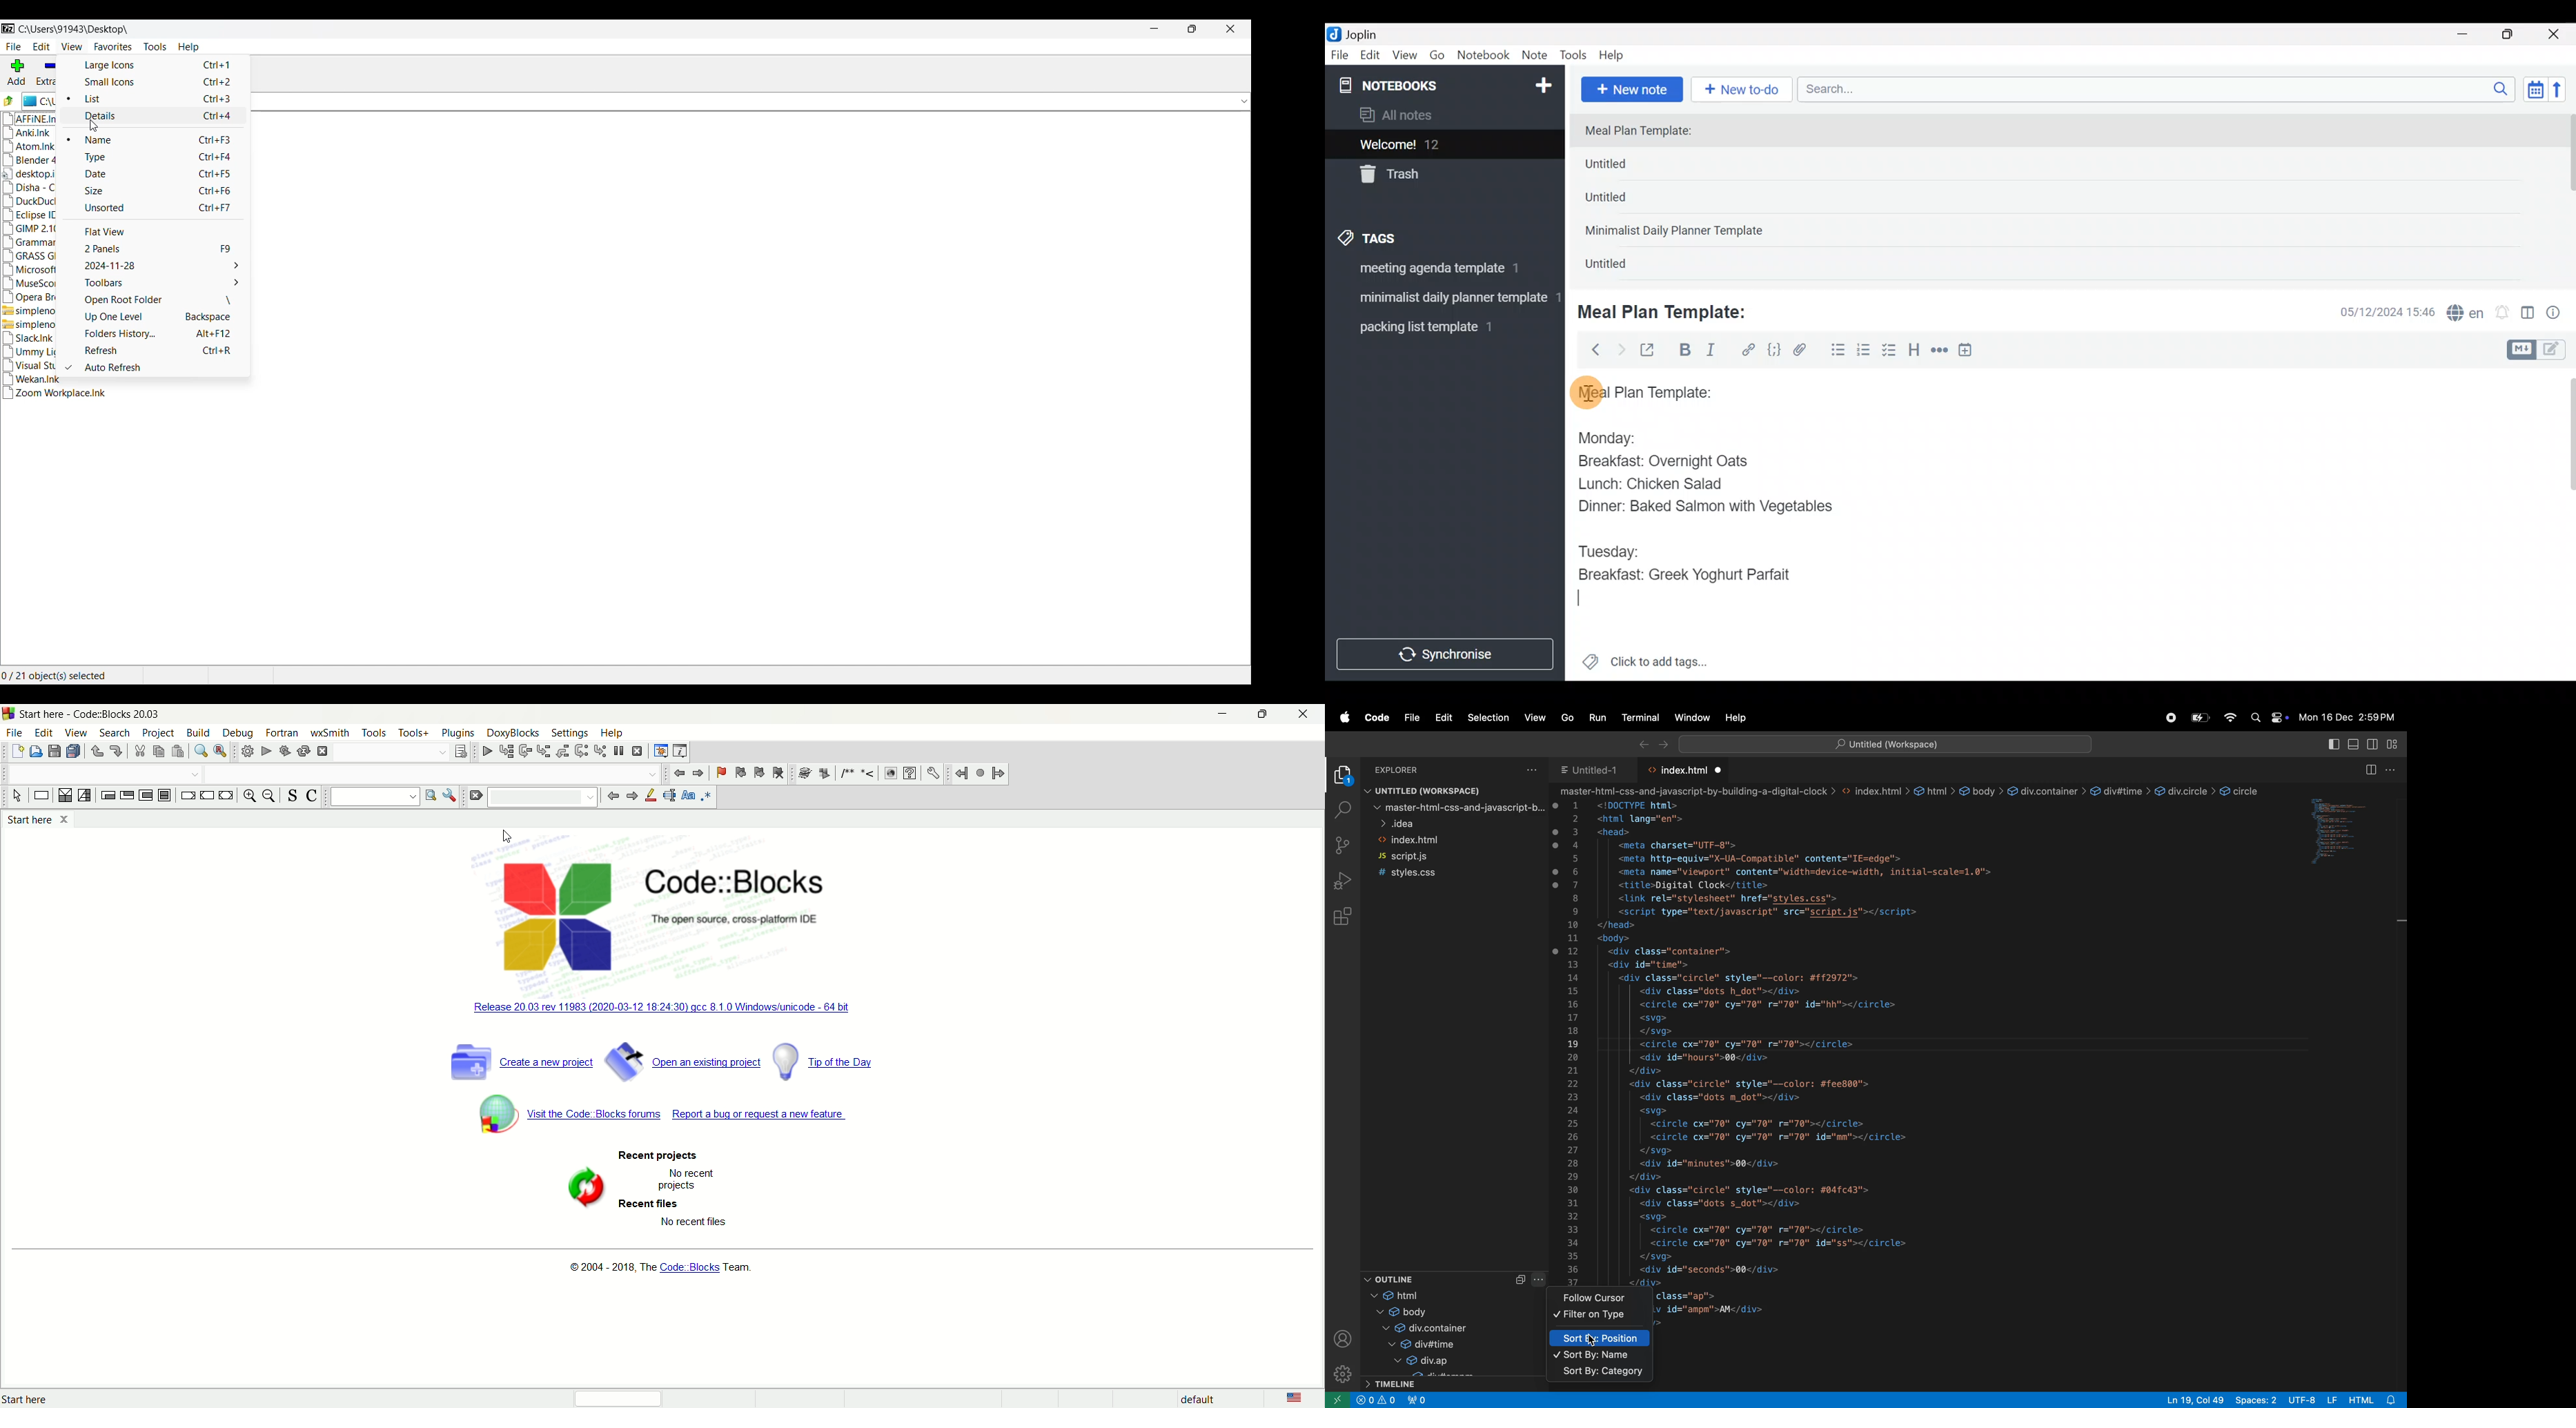 The width and height of the screenshot is (2576, 1428). What do you see at coordinates (158, 733) in the screenshot?
I see `project` at bounding box center [158, 733].